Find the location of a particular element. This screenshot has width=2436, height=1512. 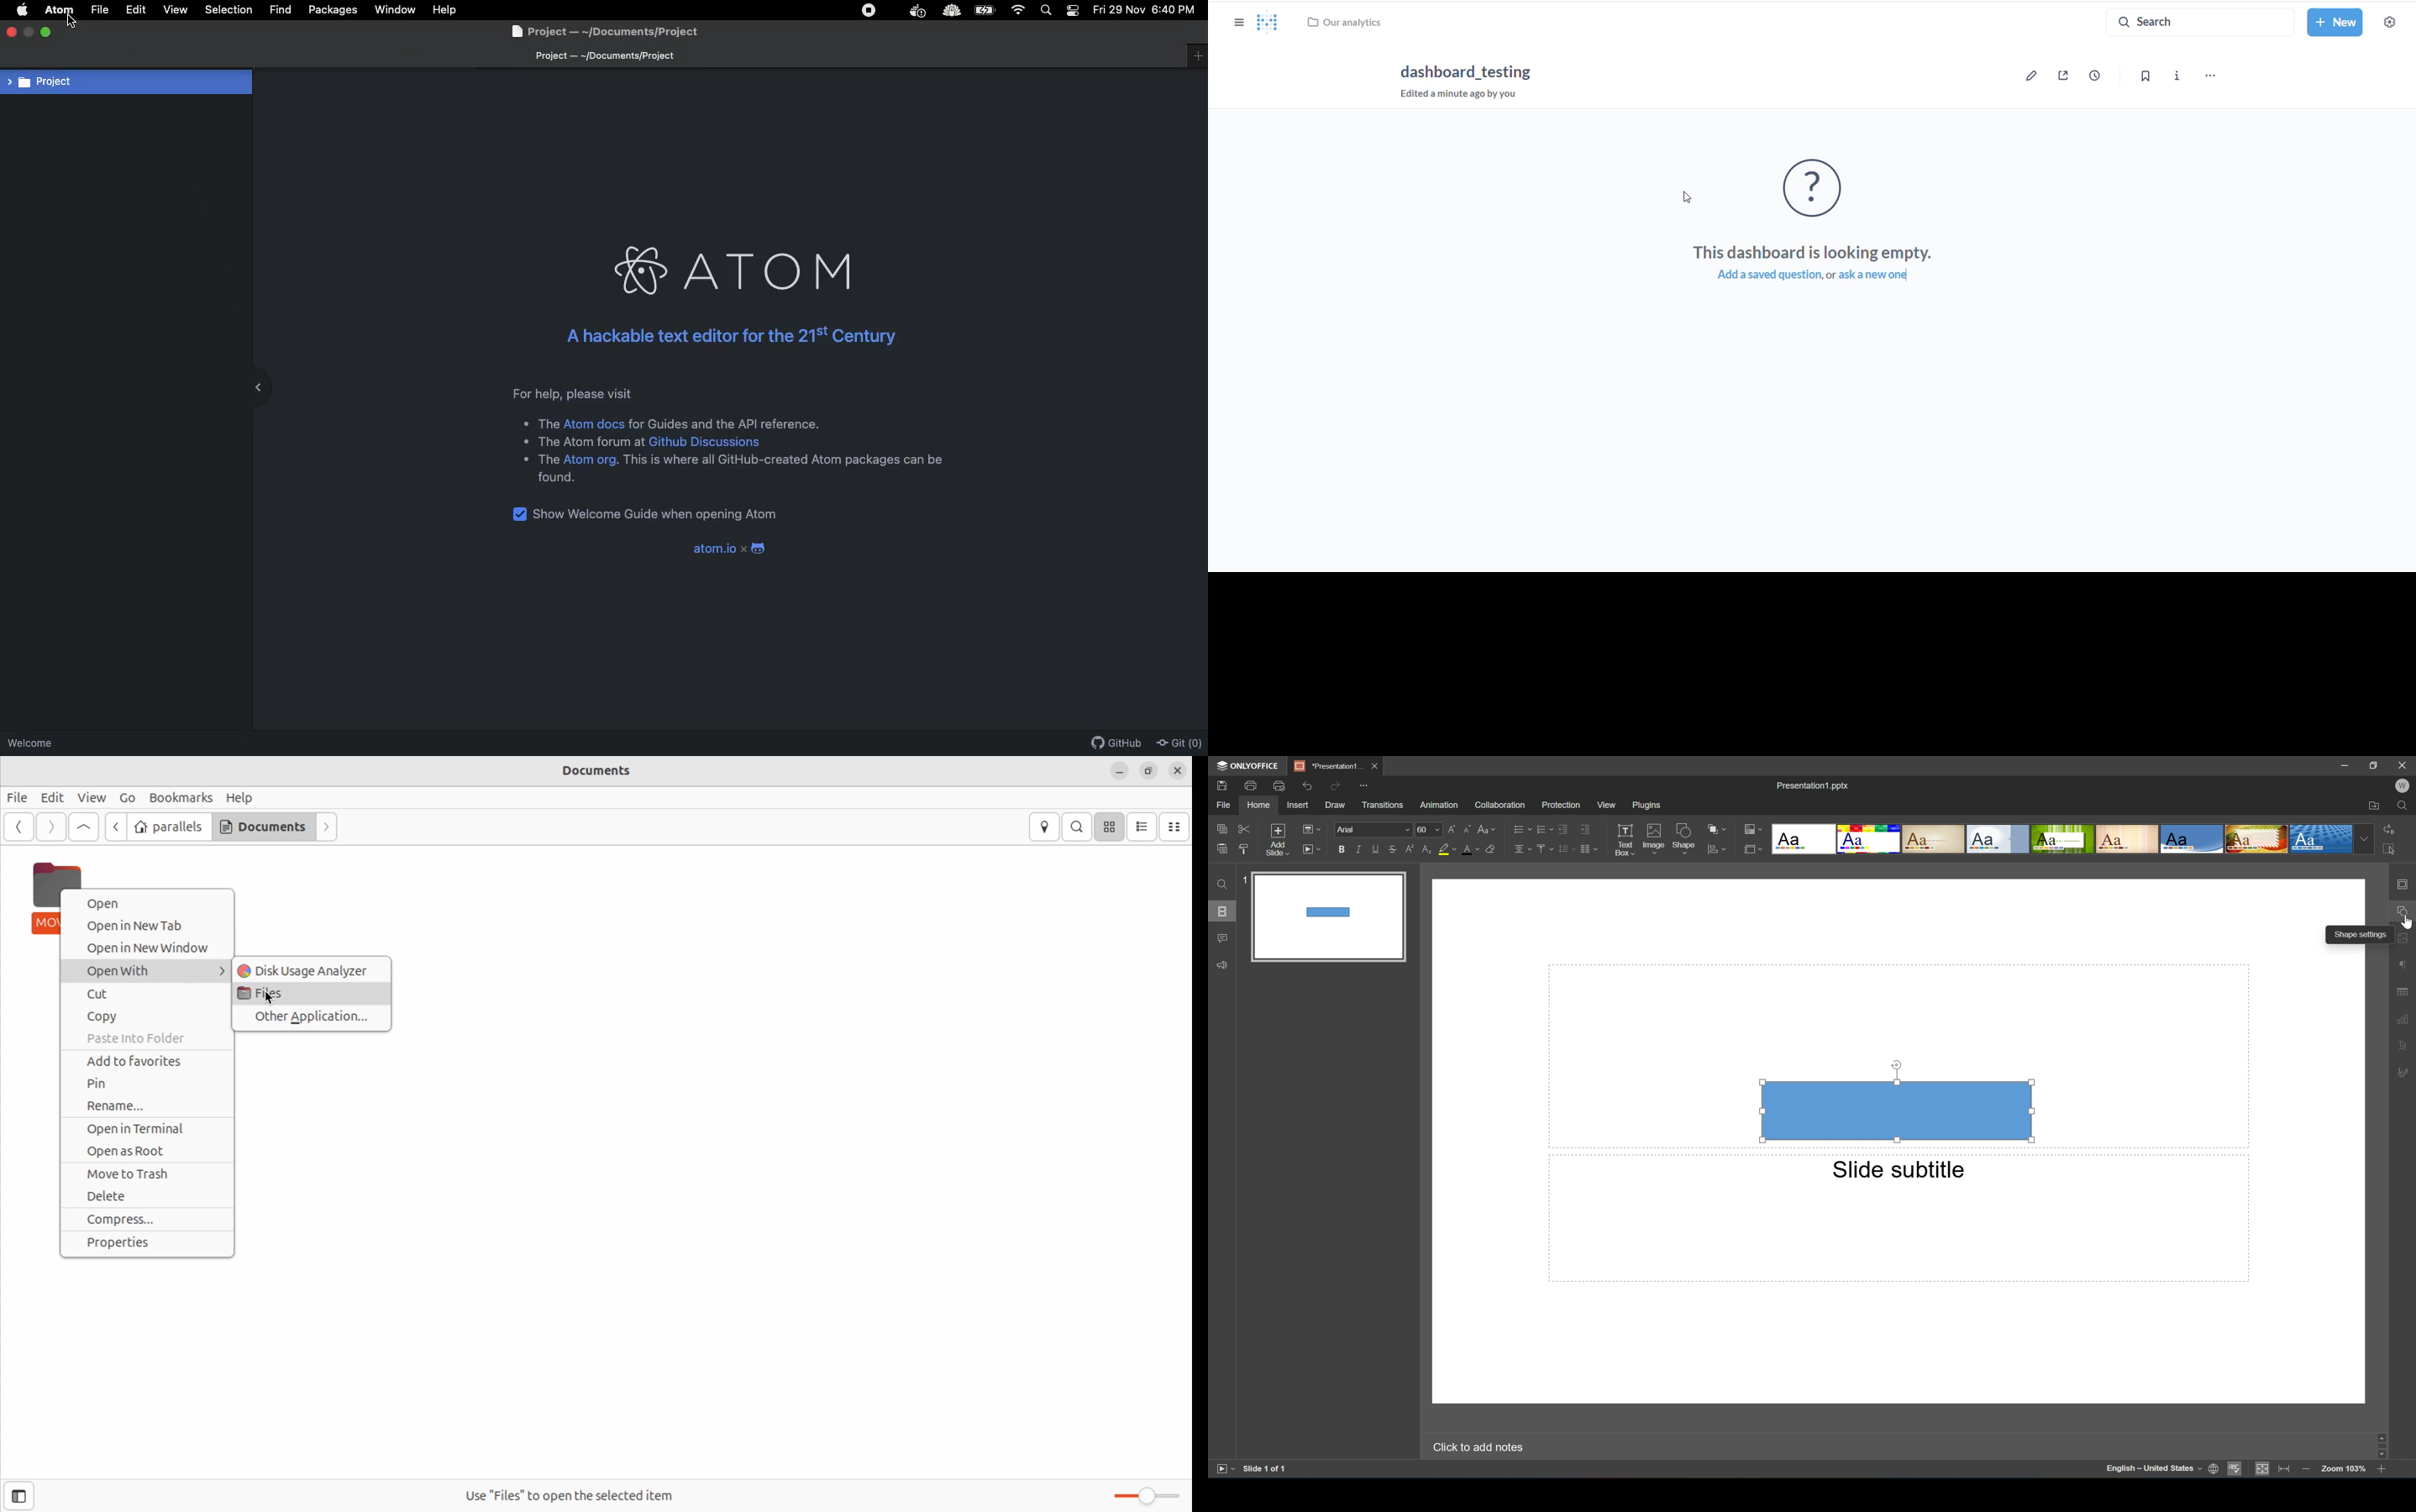

Change slide layout is located at coordinates (1312, 828).